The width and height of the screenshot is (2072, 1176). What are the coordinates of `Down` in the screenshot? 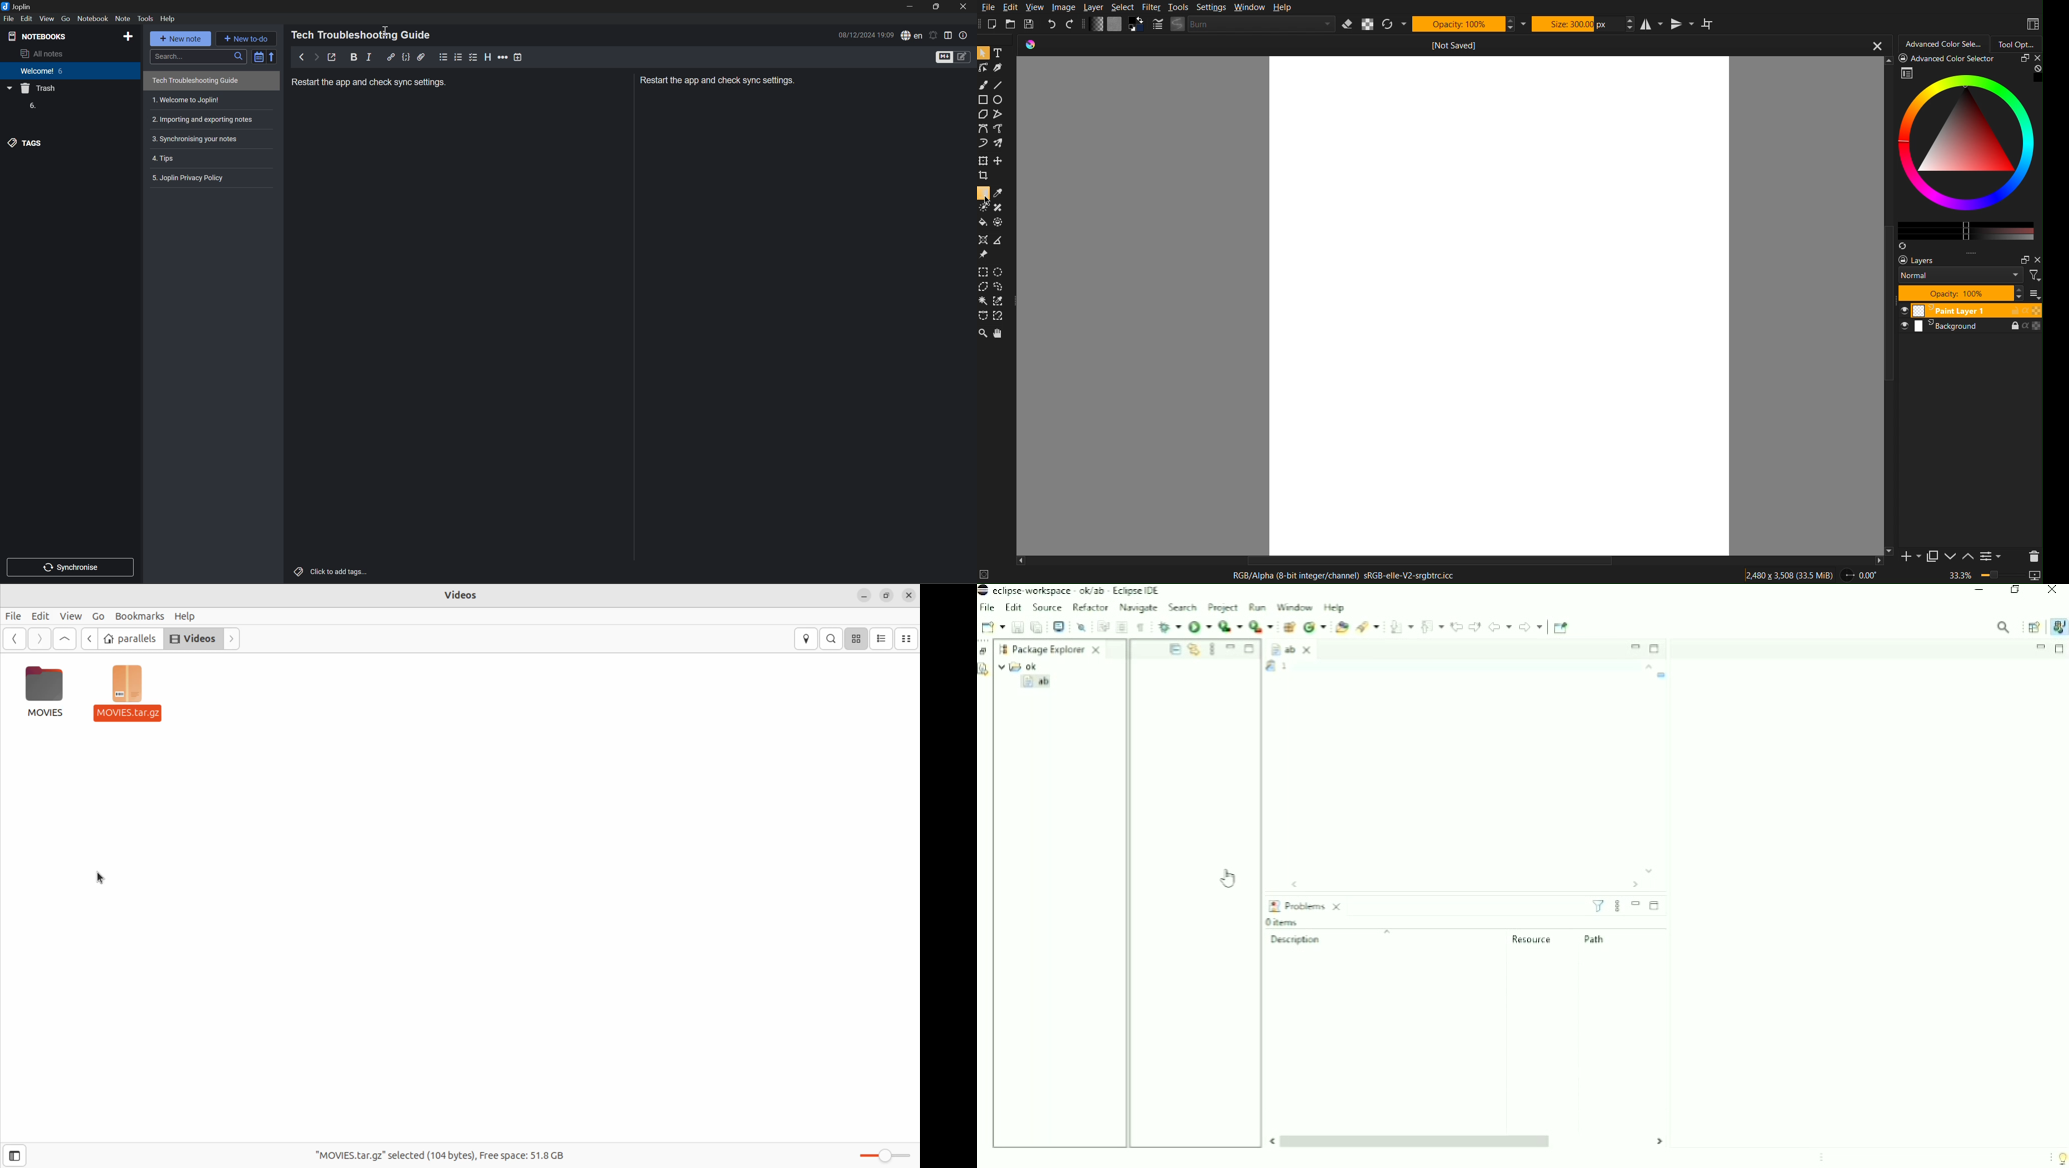 It's located at (1950, 557).